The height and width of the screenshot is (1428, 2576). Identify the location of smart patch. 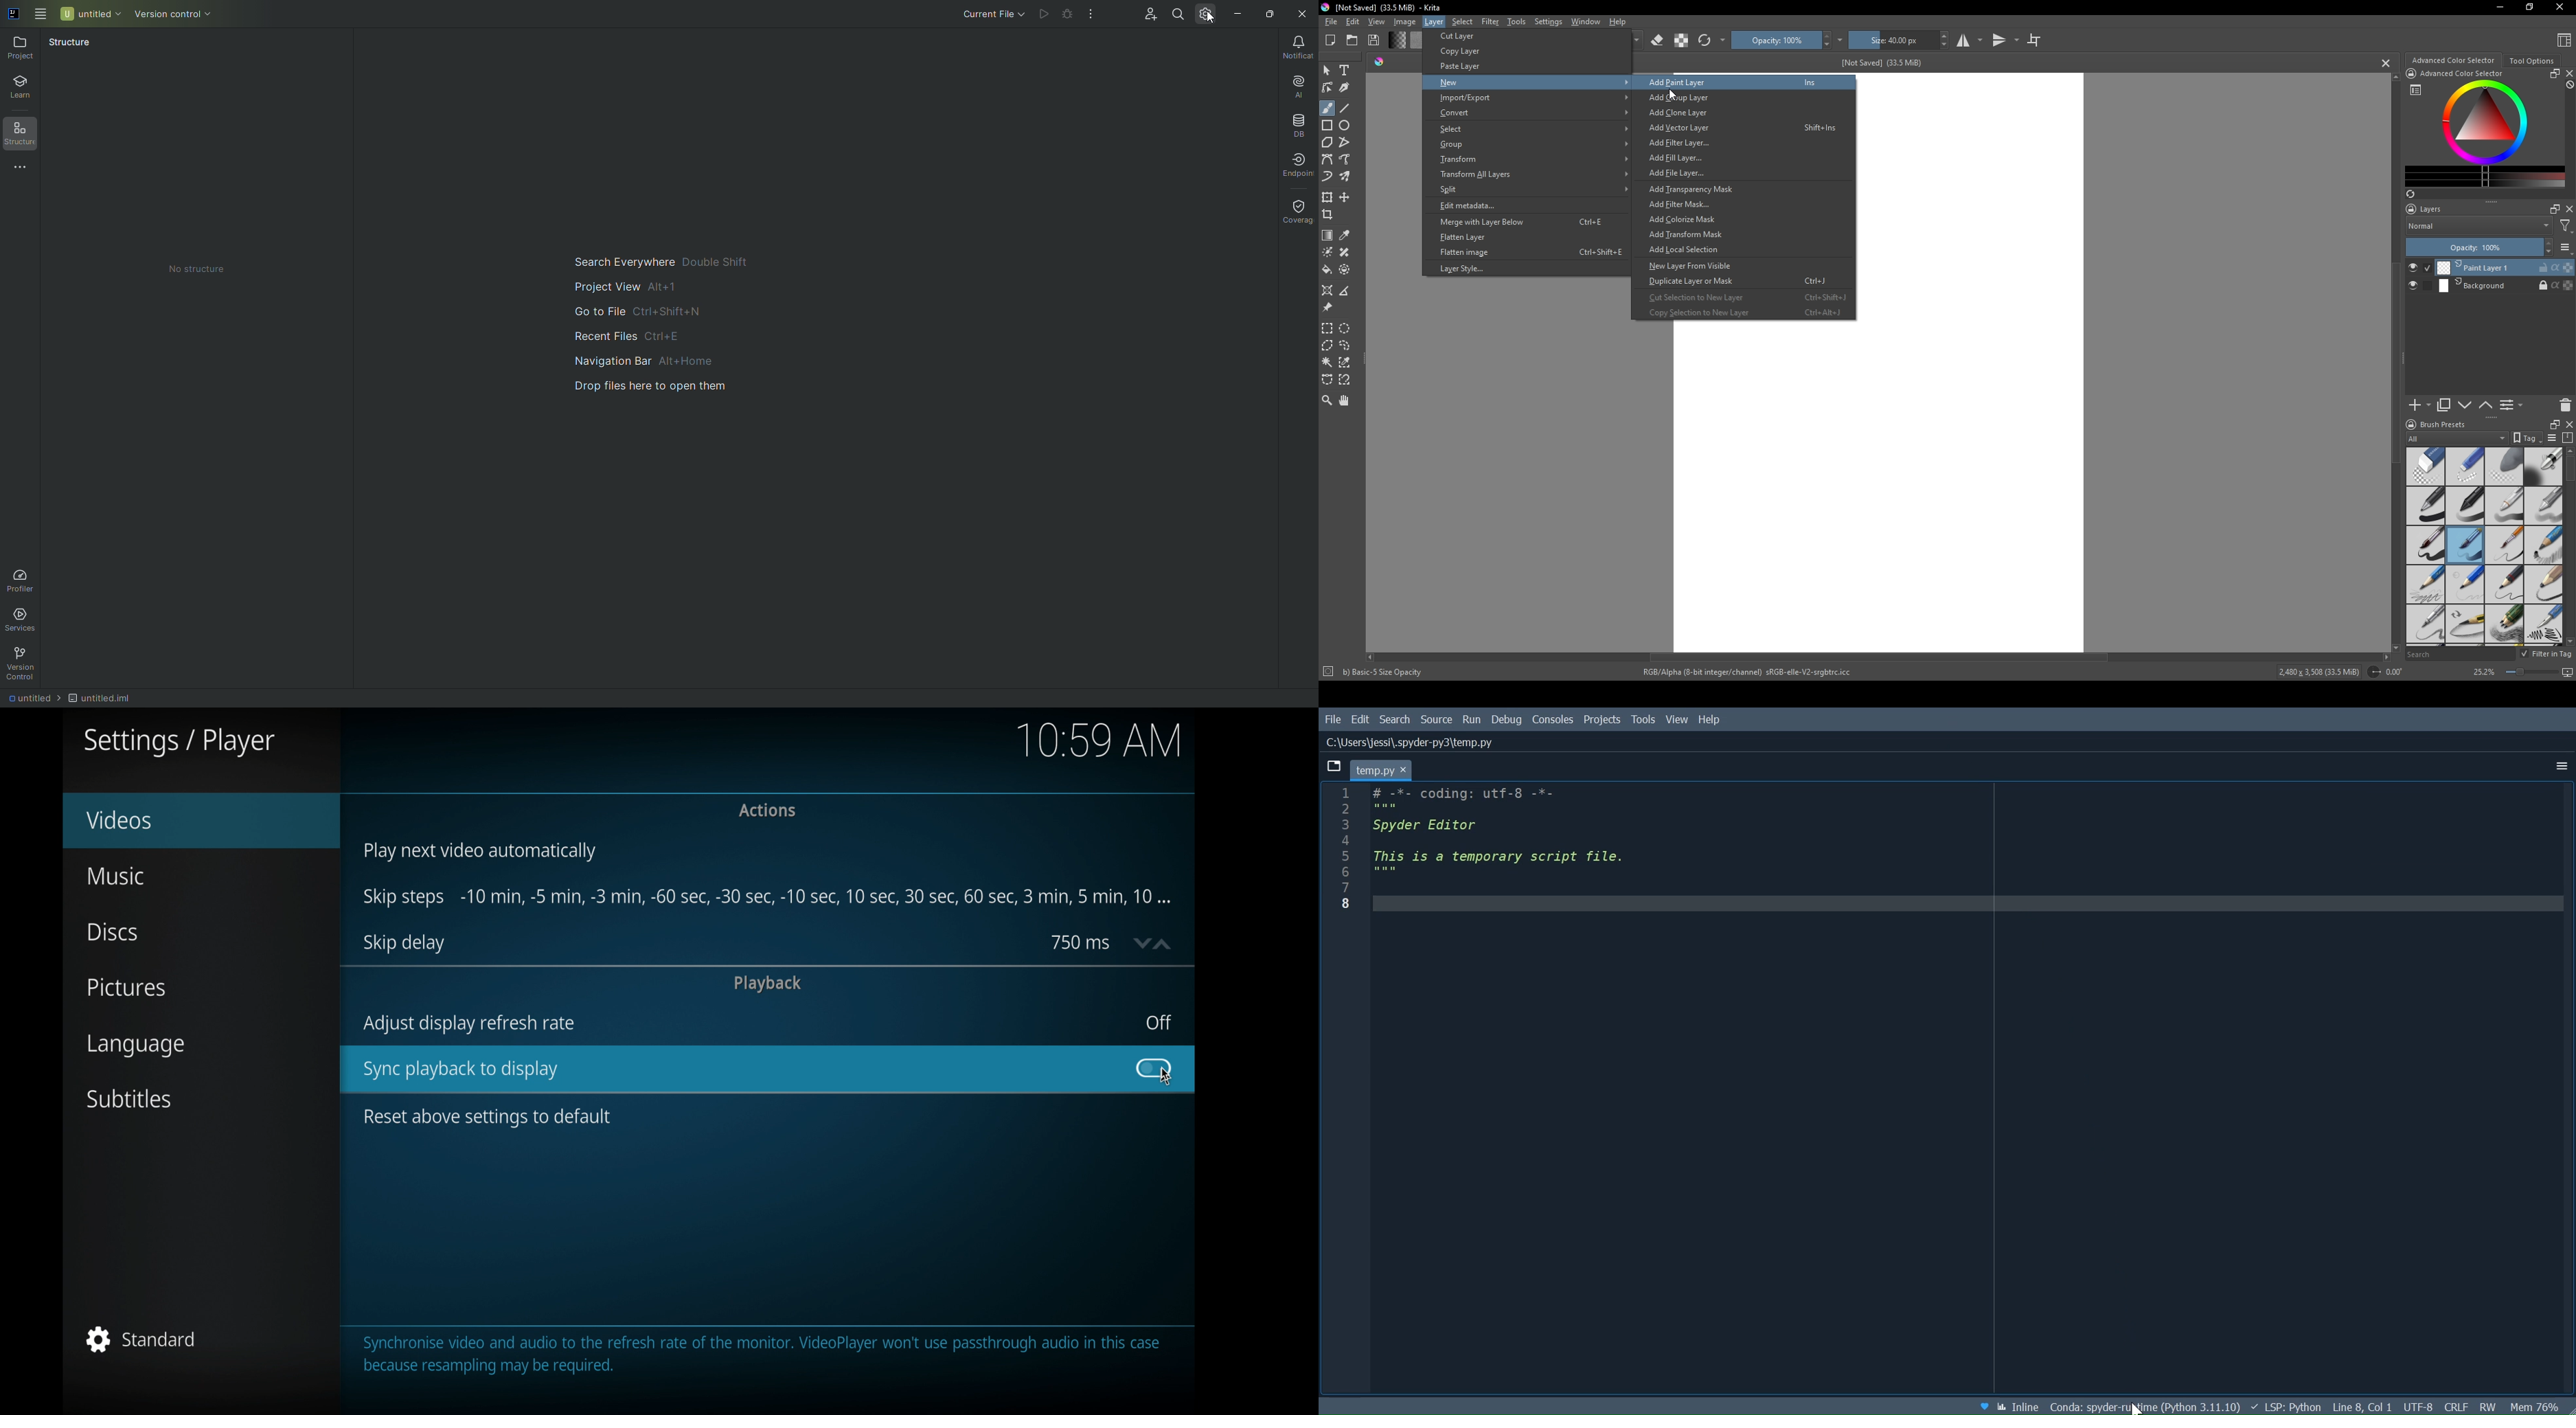
(1347, 252).